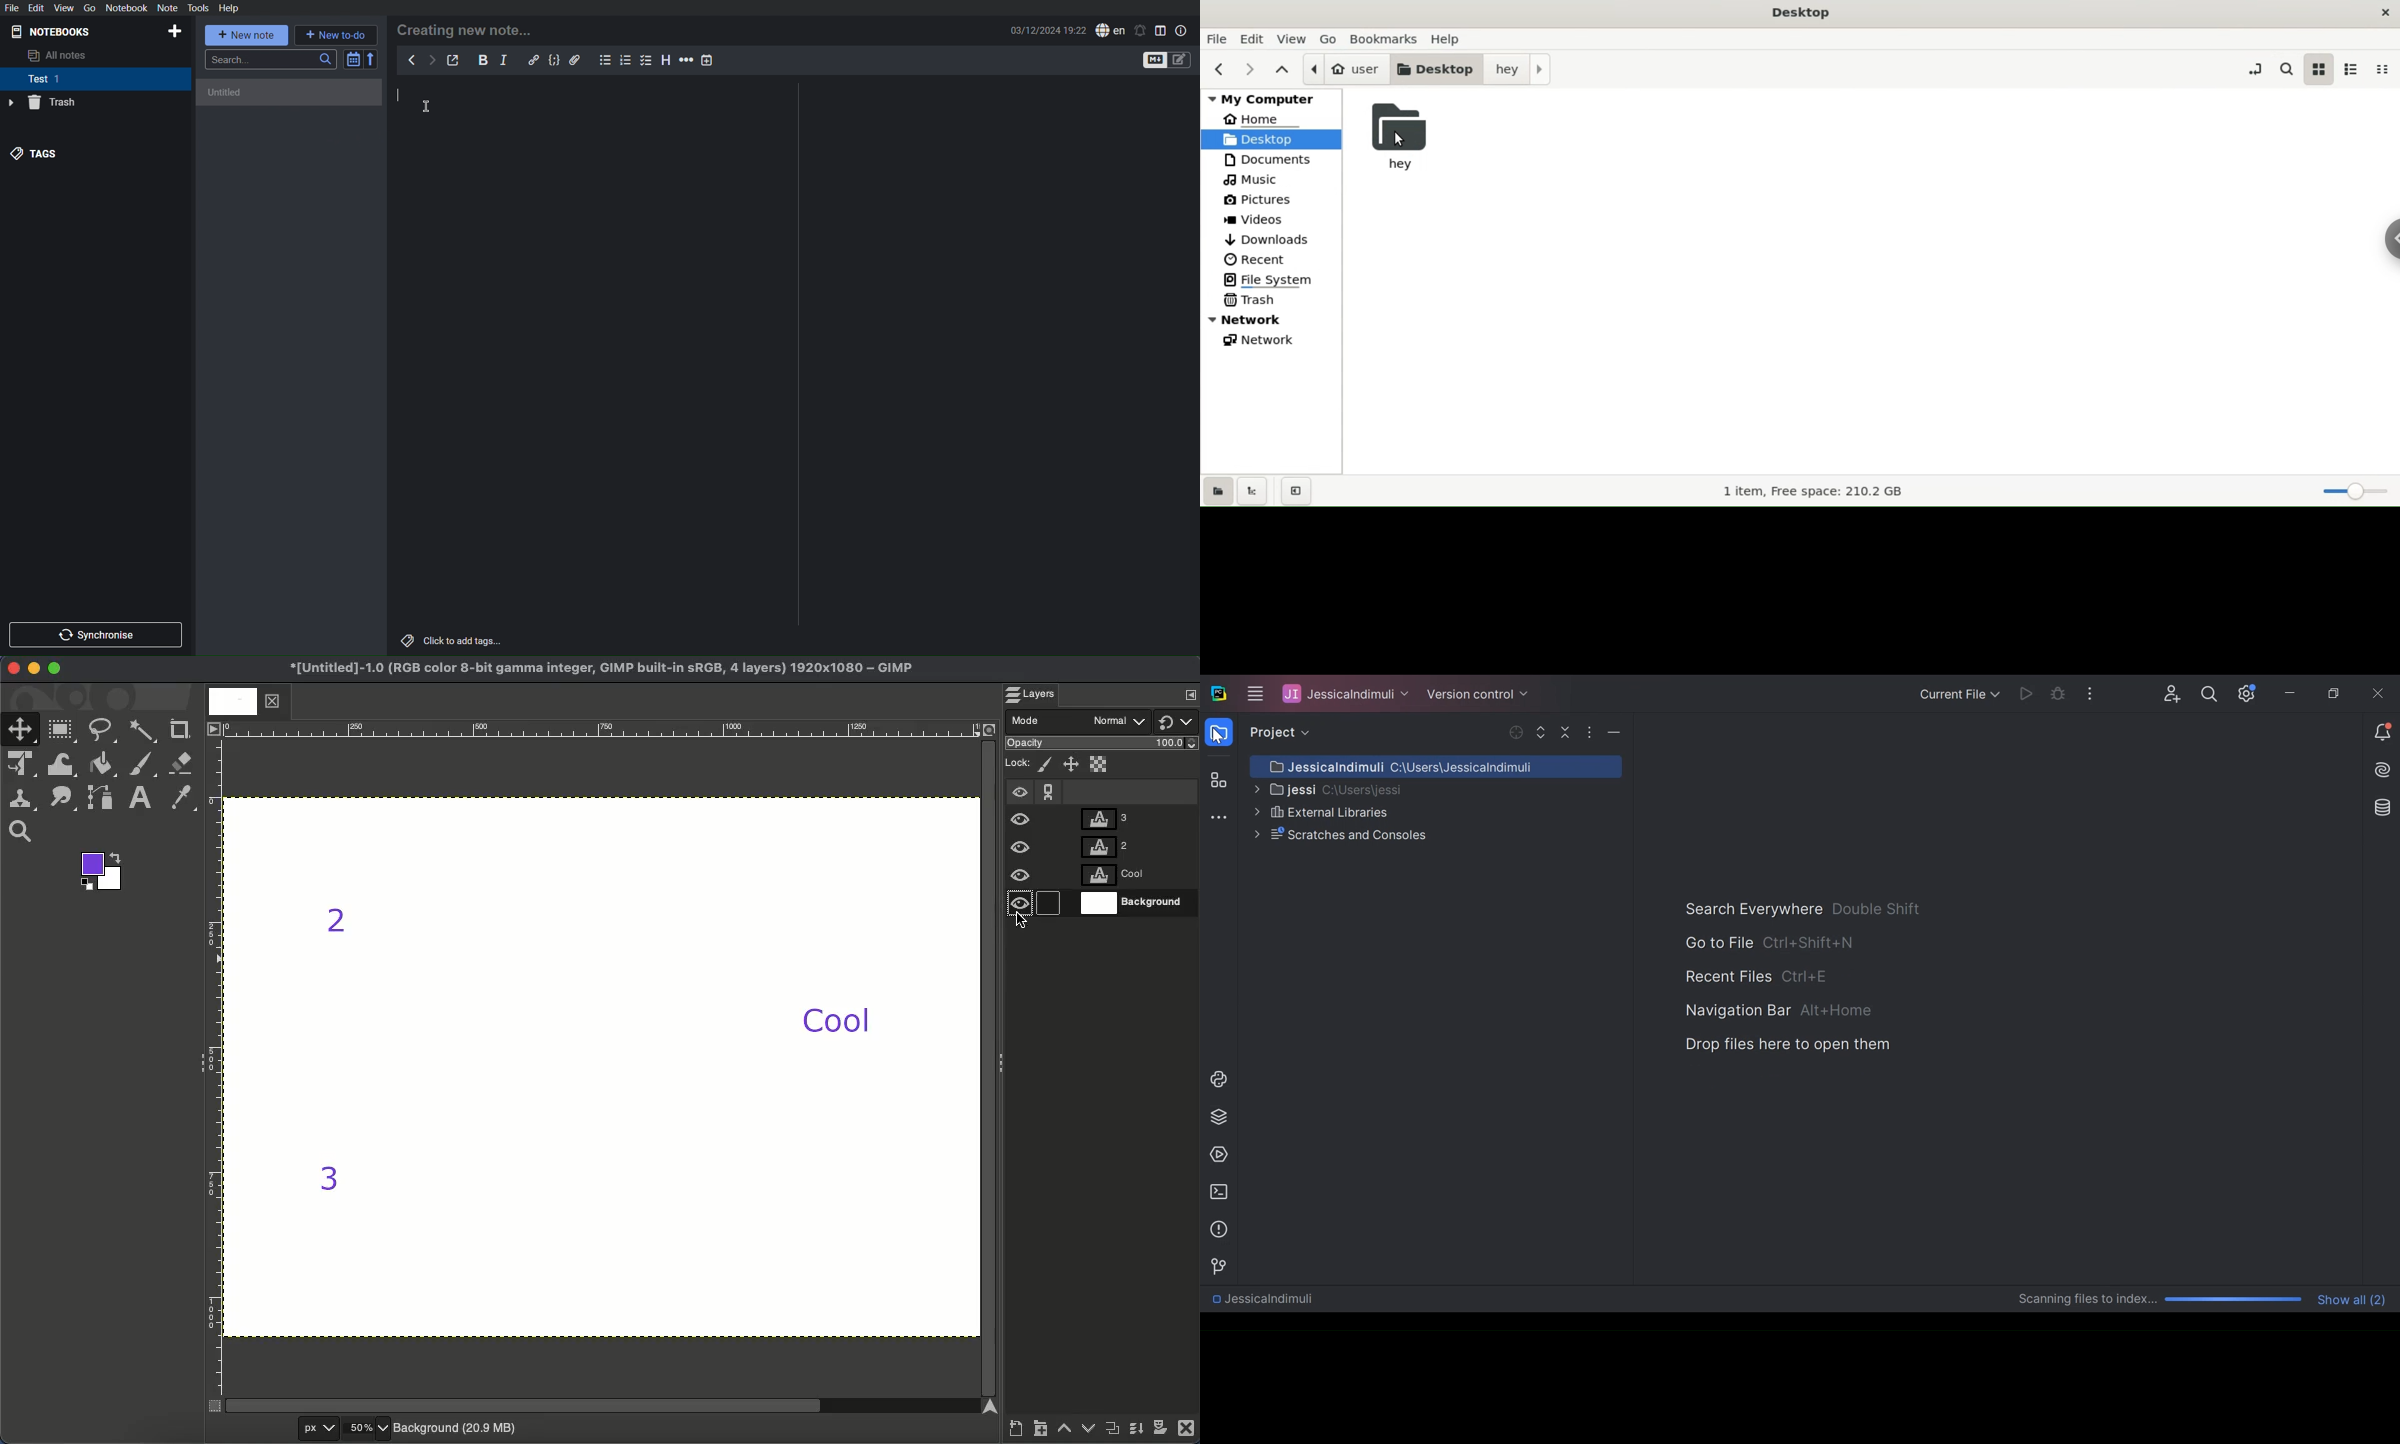 The image size is (2408, 1456). Describe the element at coordinates (1379, 39) in the screenshot. I see `bookamrks` at that location.